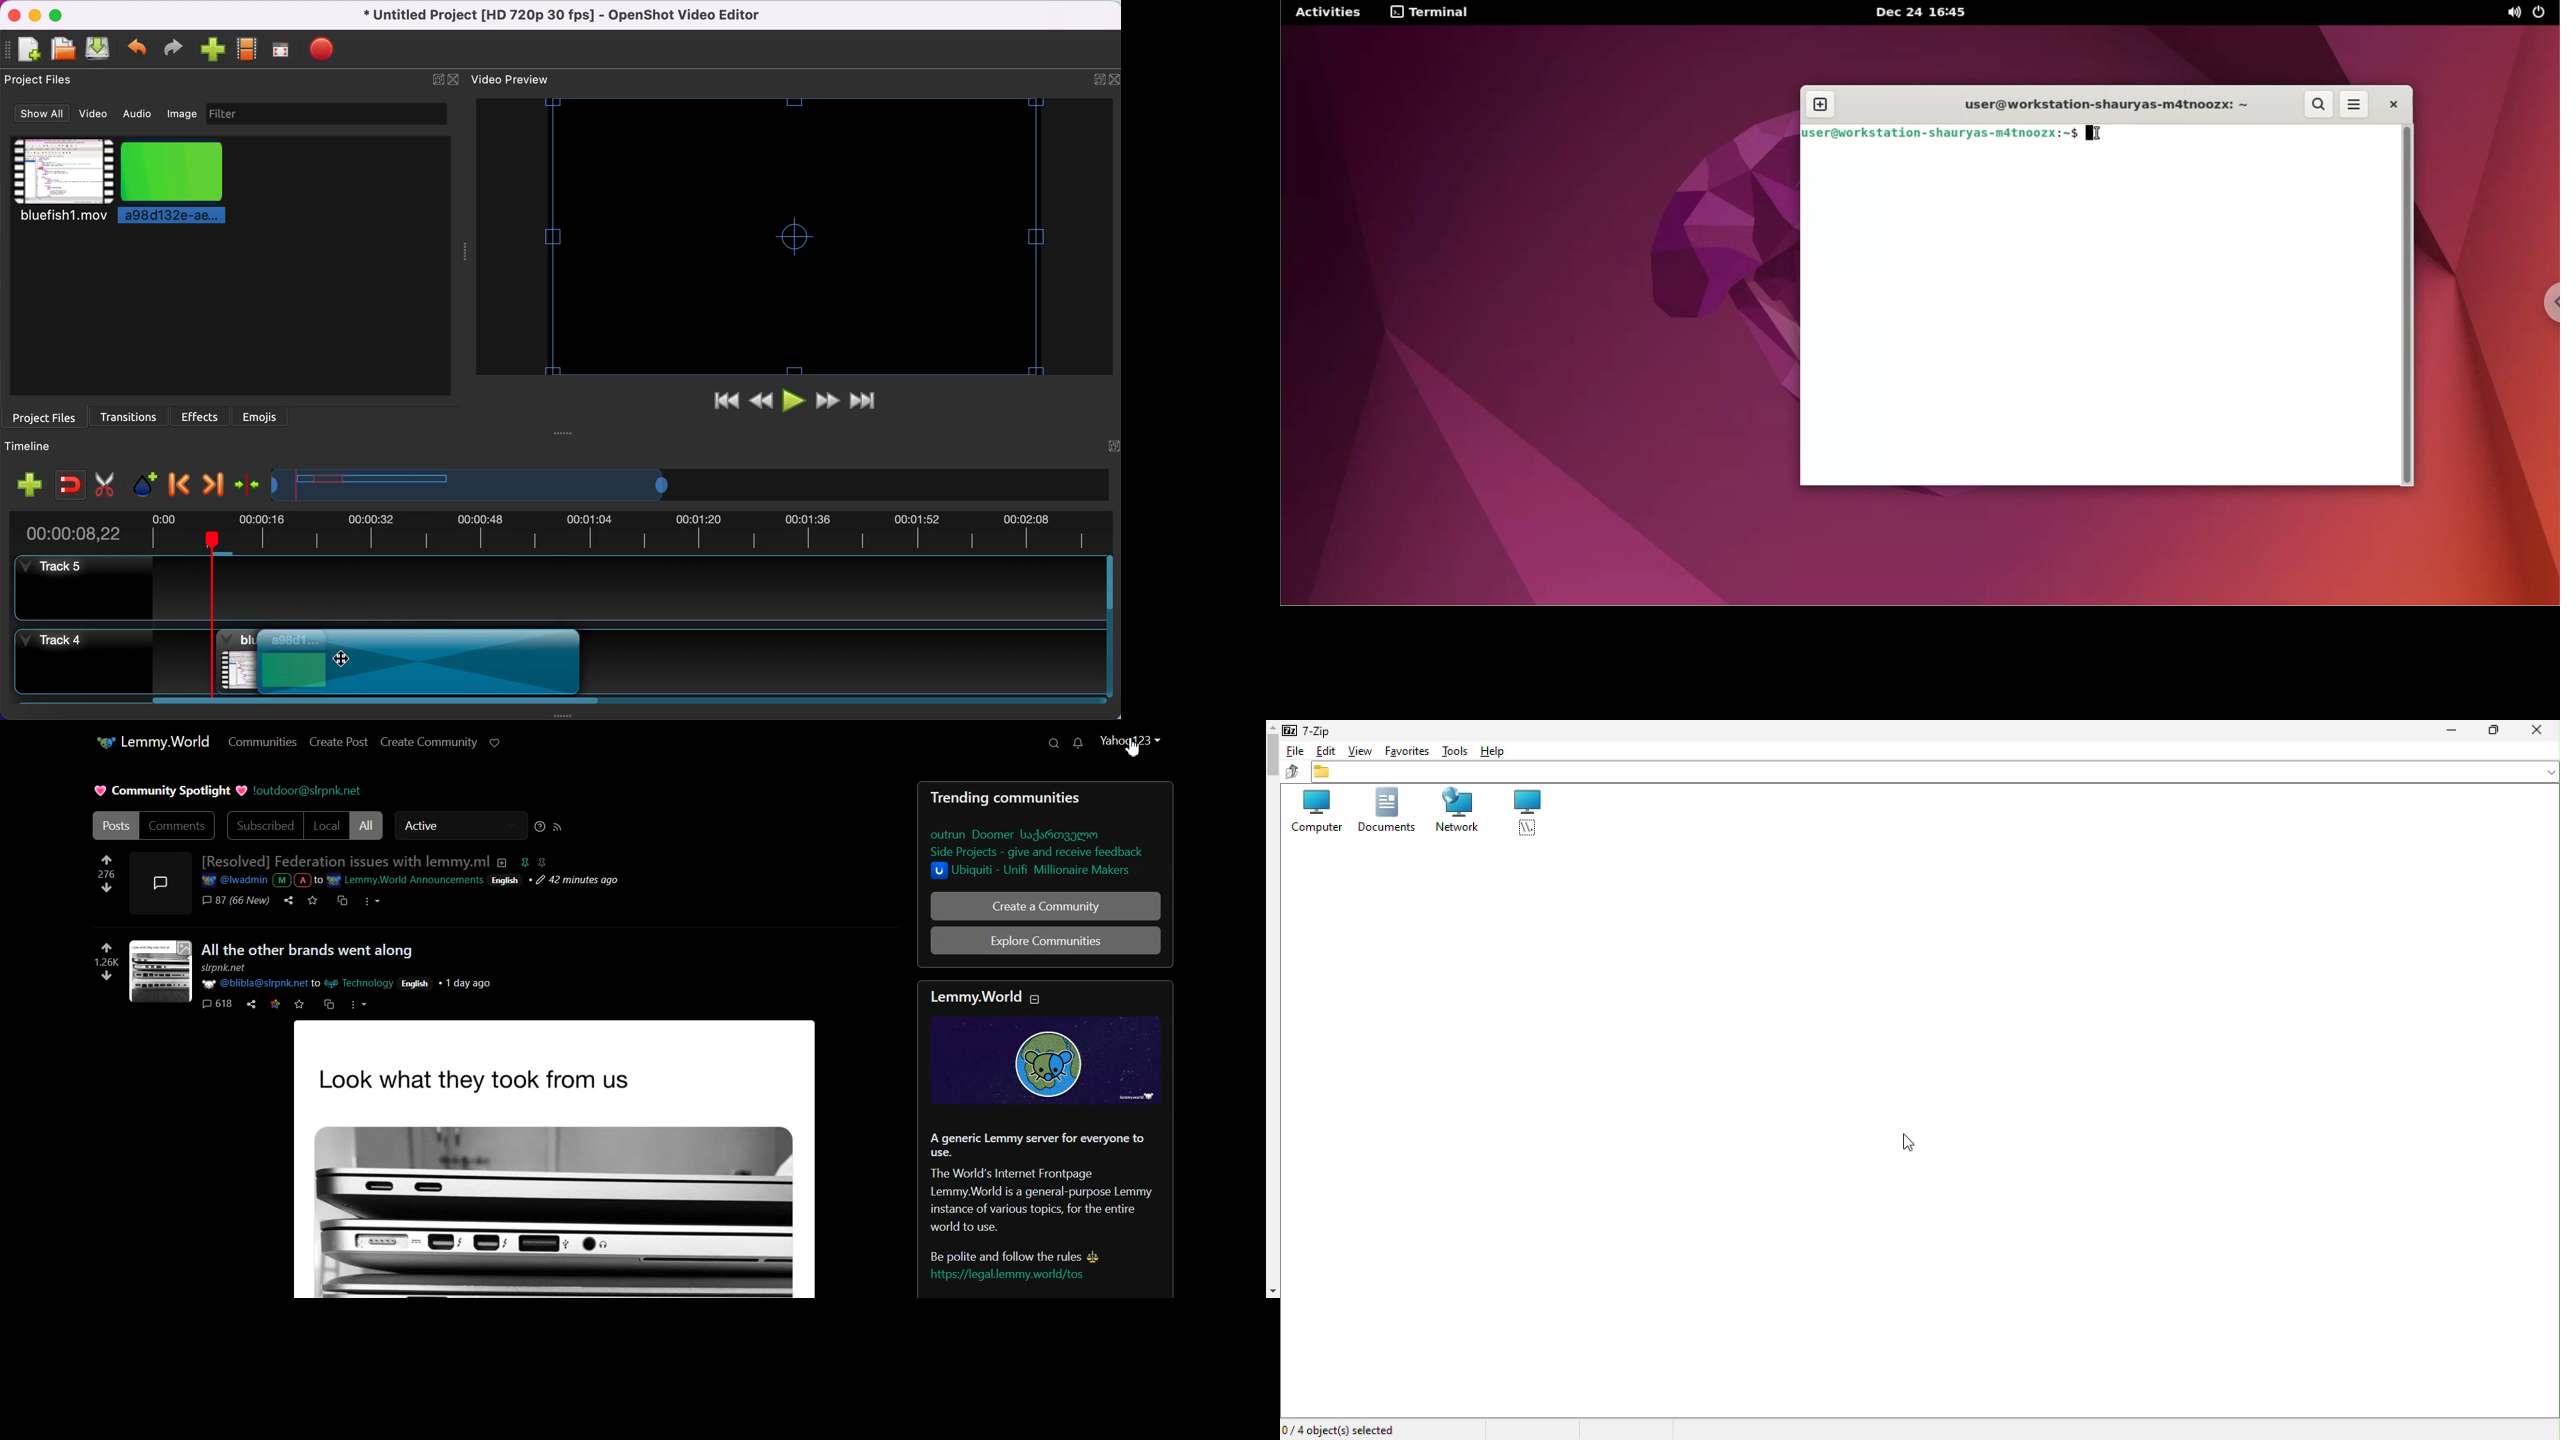  Describe the element at coordinates (1360, 751) in the screenshot. I see `View` at that location.